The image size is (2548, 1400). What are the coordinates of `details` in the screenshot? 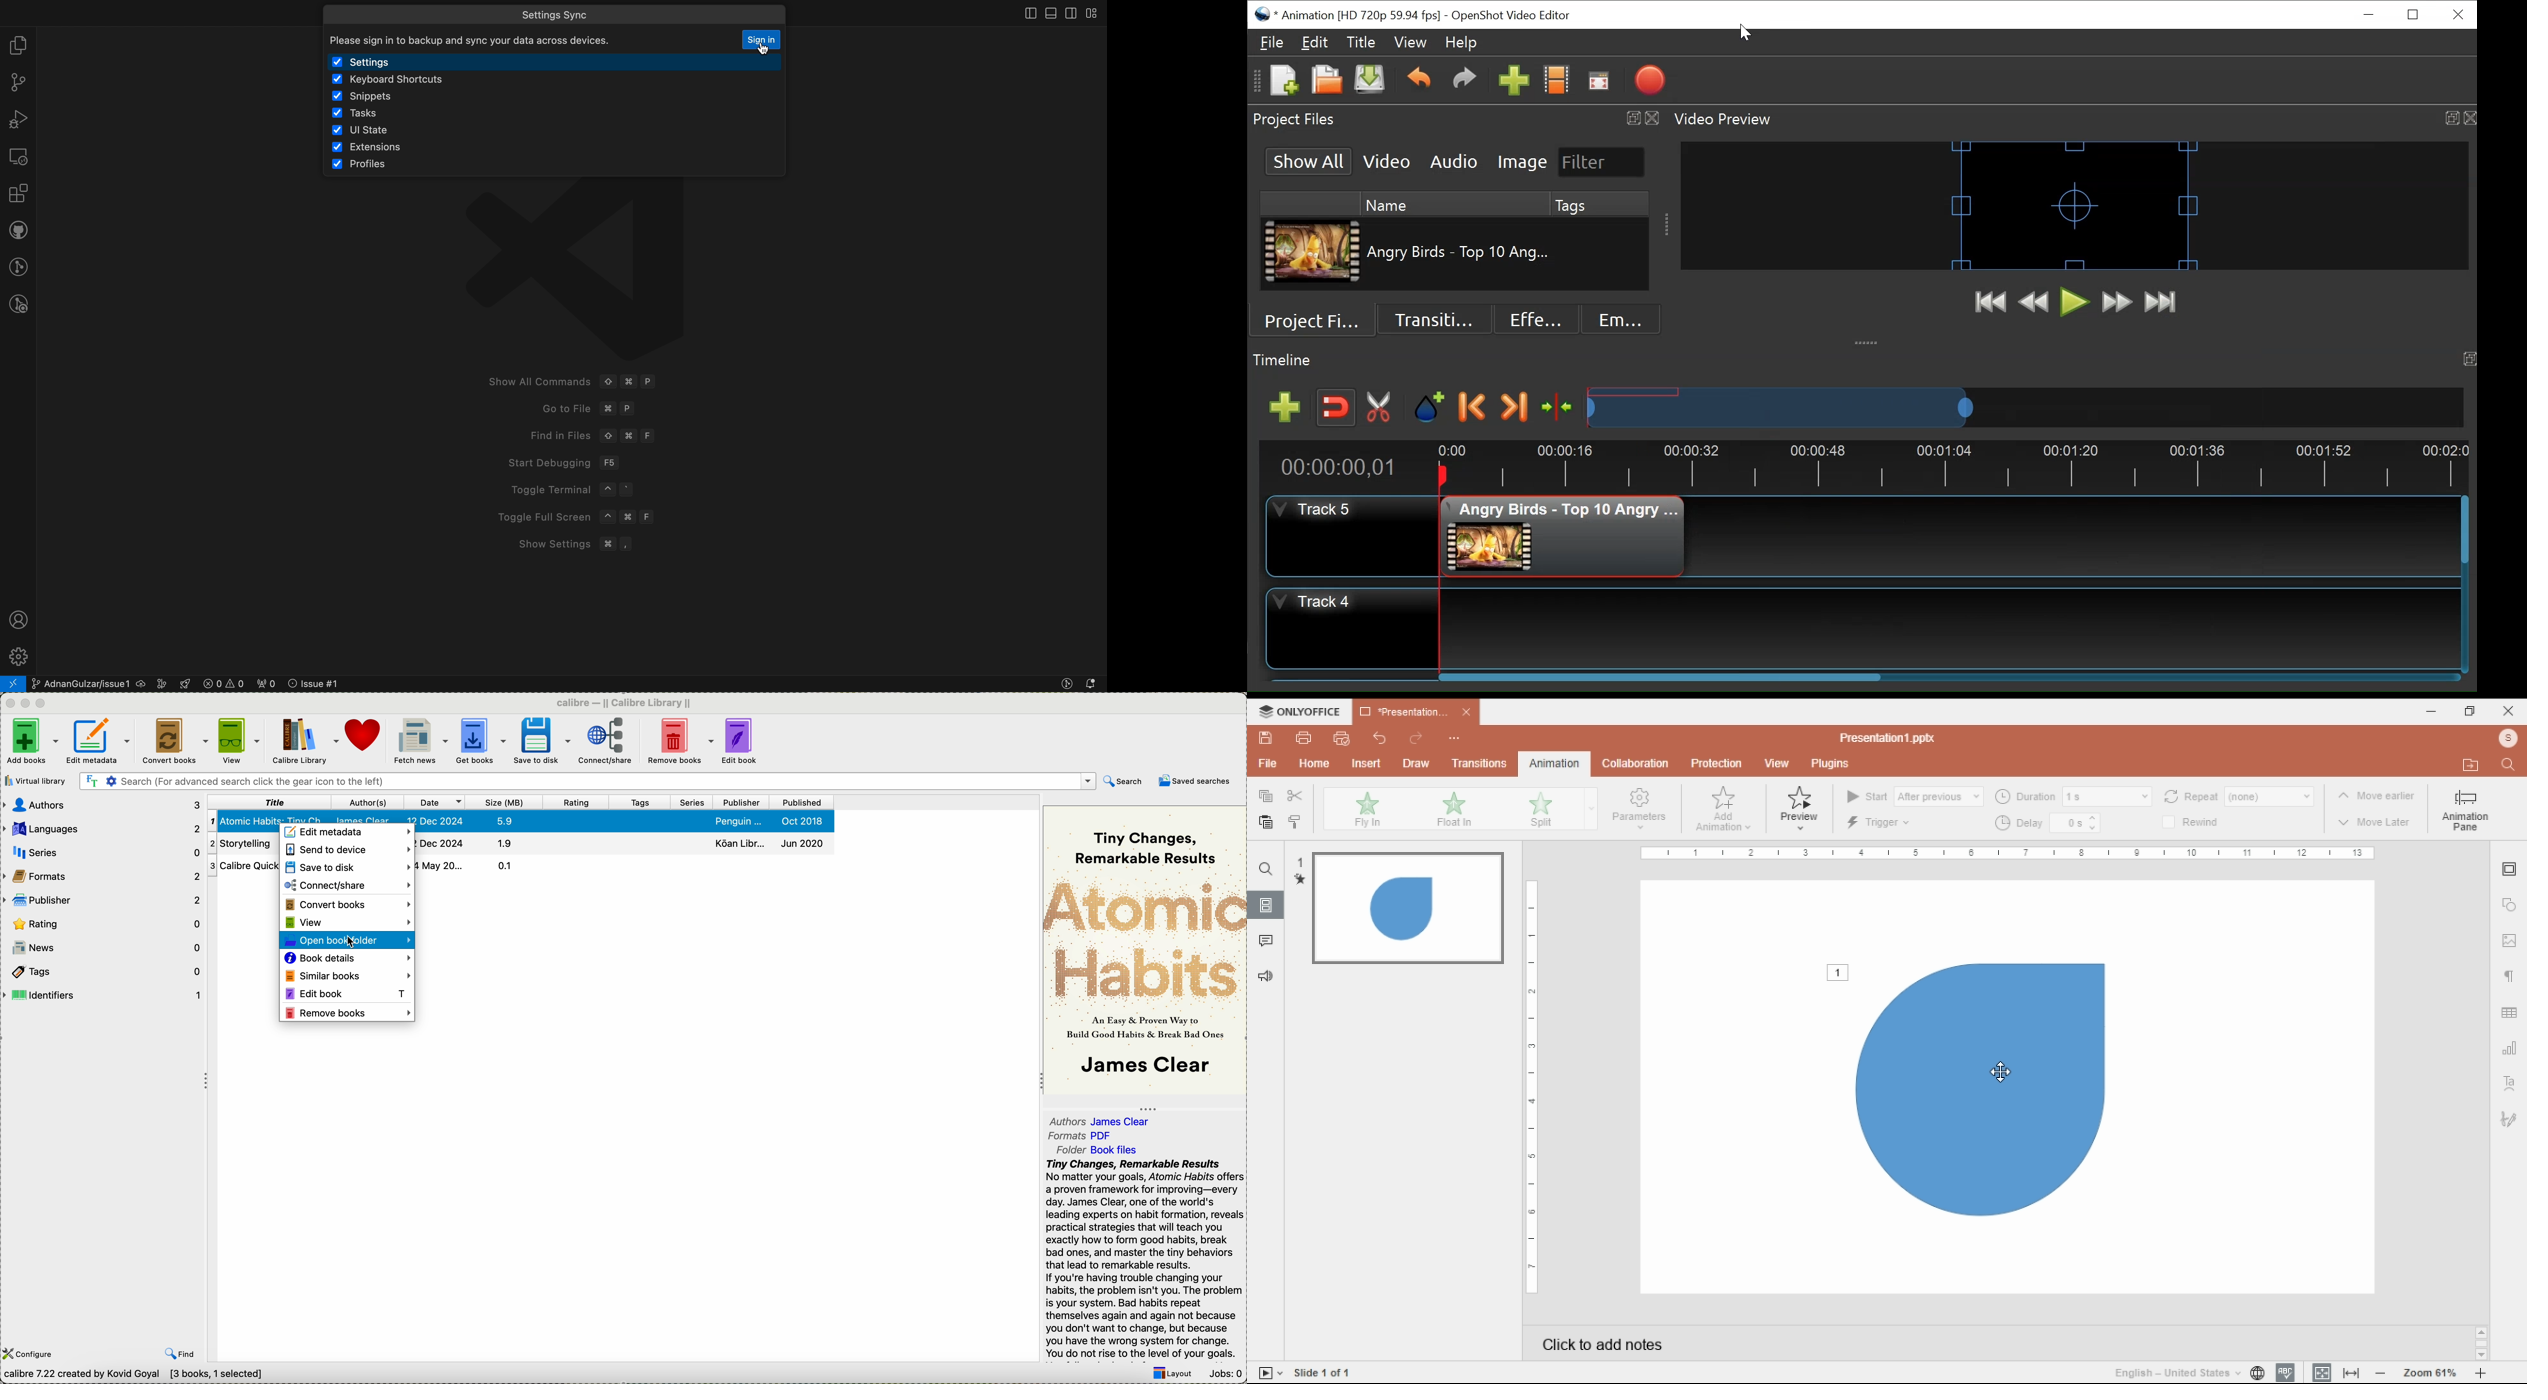 It's located at (466, 865).